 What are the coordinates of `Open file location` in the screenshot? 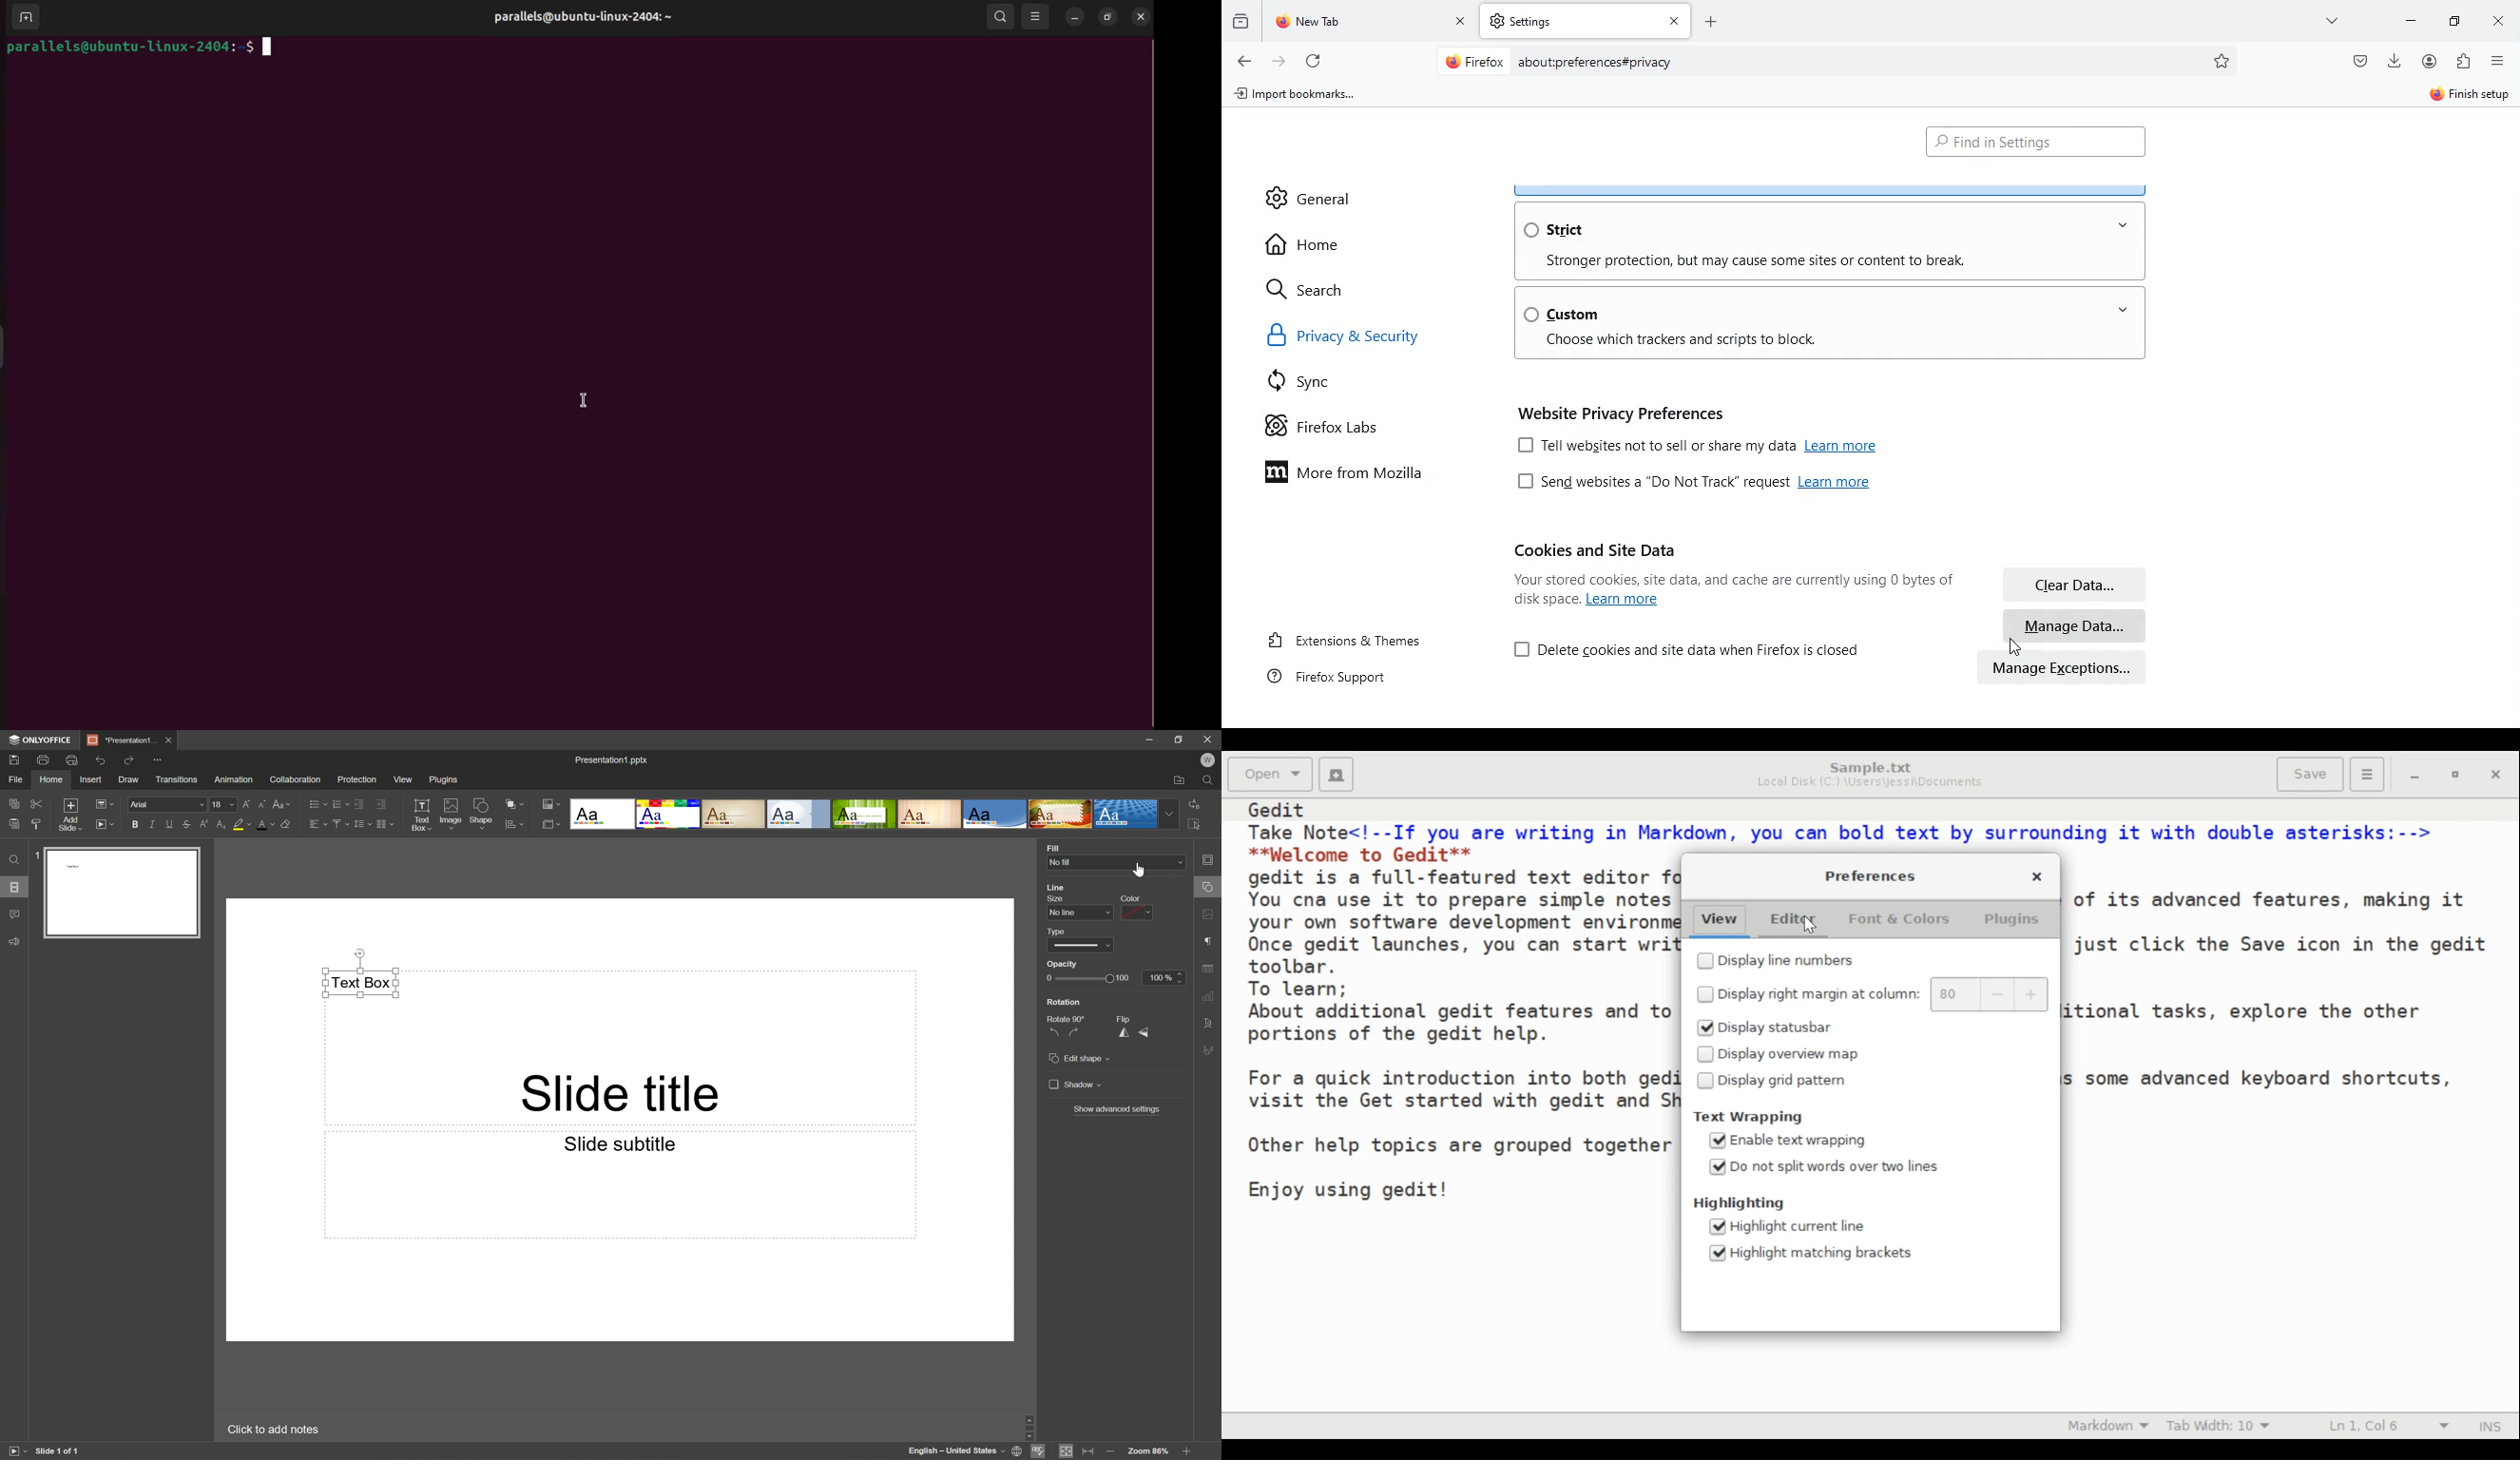 It's located at (1180, 780).